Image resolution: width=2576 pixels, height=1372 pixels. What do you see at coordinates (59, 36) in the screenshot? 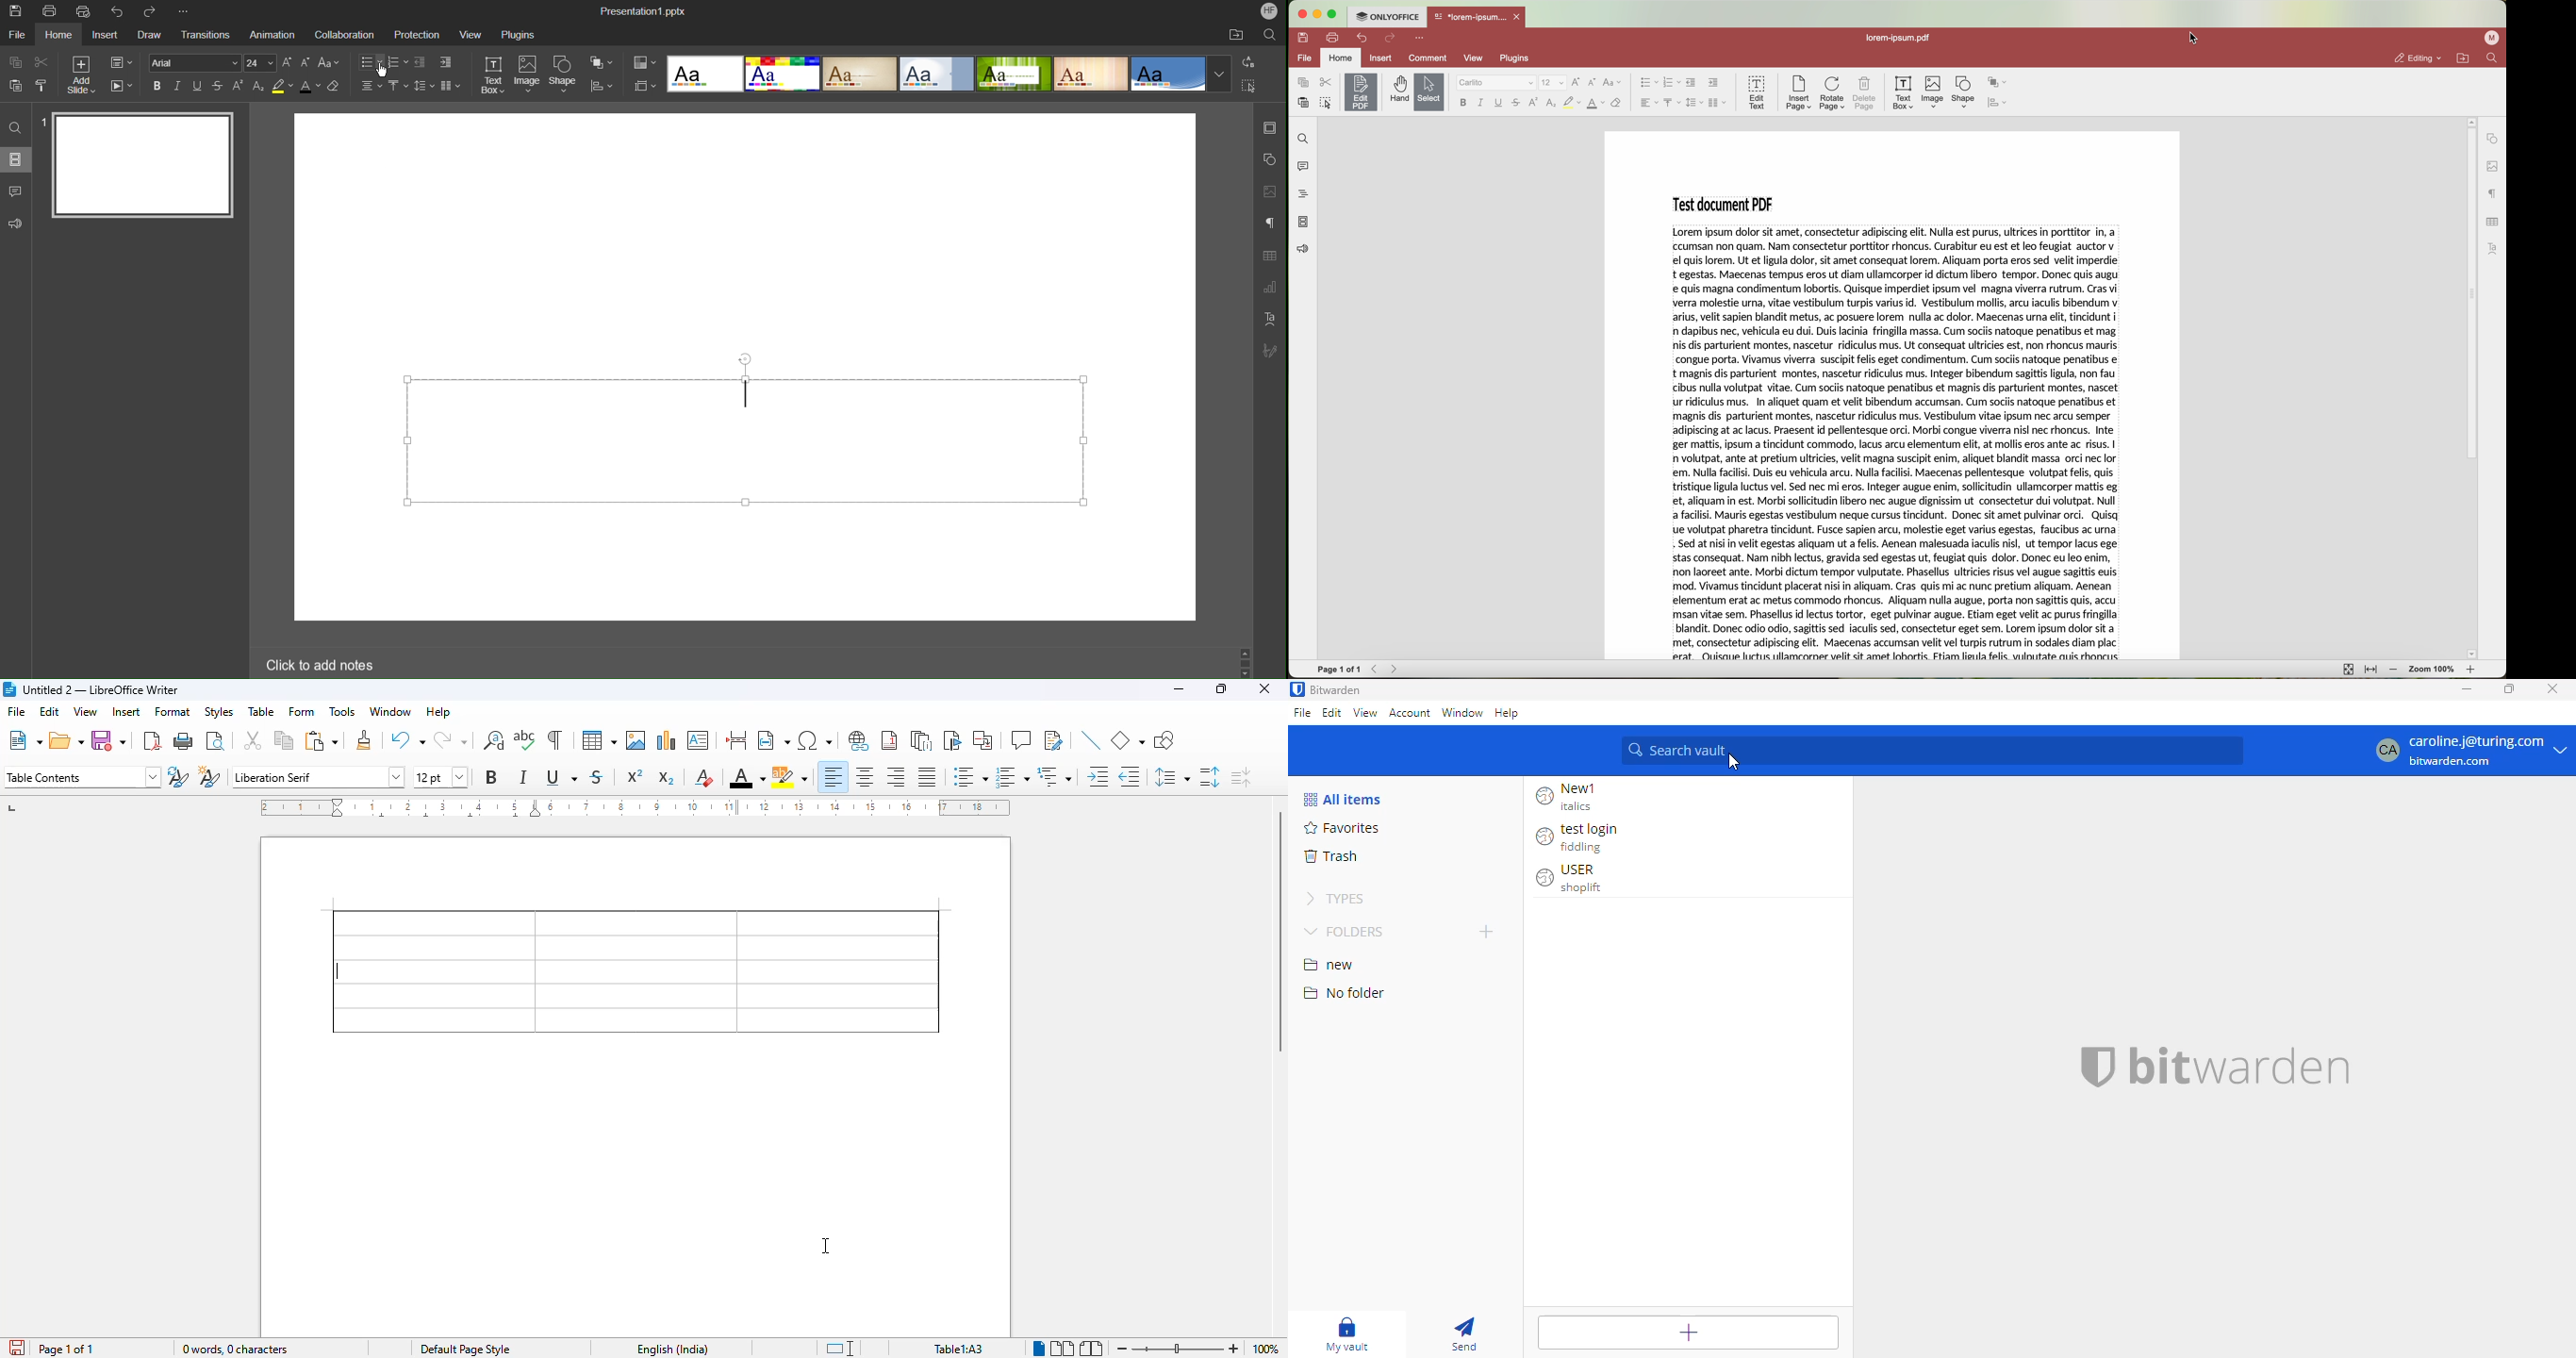
I see `Home` at bounding box center [59, 36].